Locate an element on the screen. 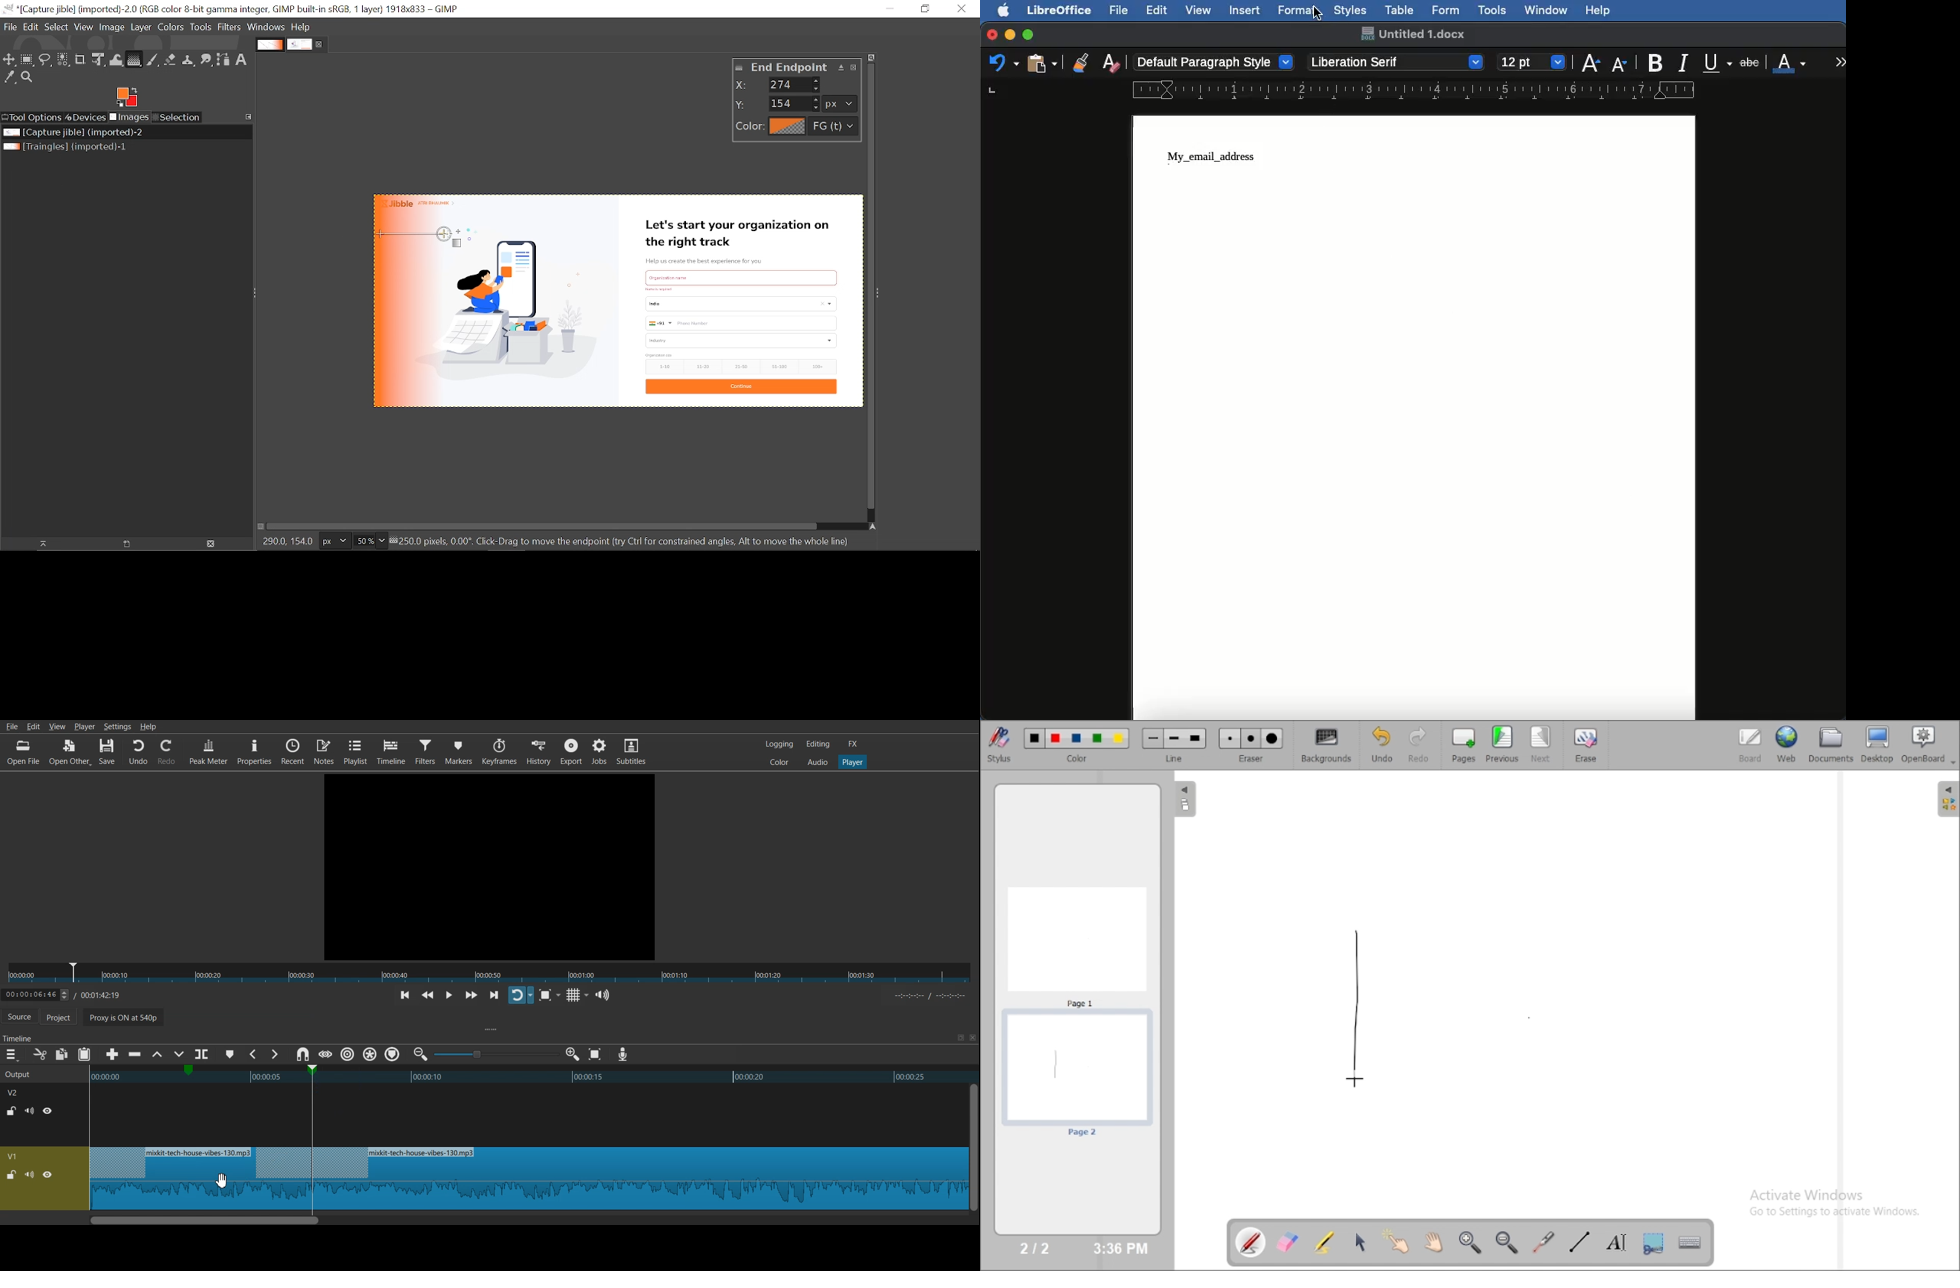  Vertical Scroll bar is located at coordinates (974, 1147).